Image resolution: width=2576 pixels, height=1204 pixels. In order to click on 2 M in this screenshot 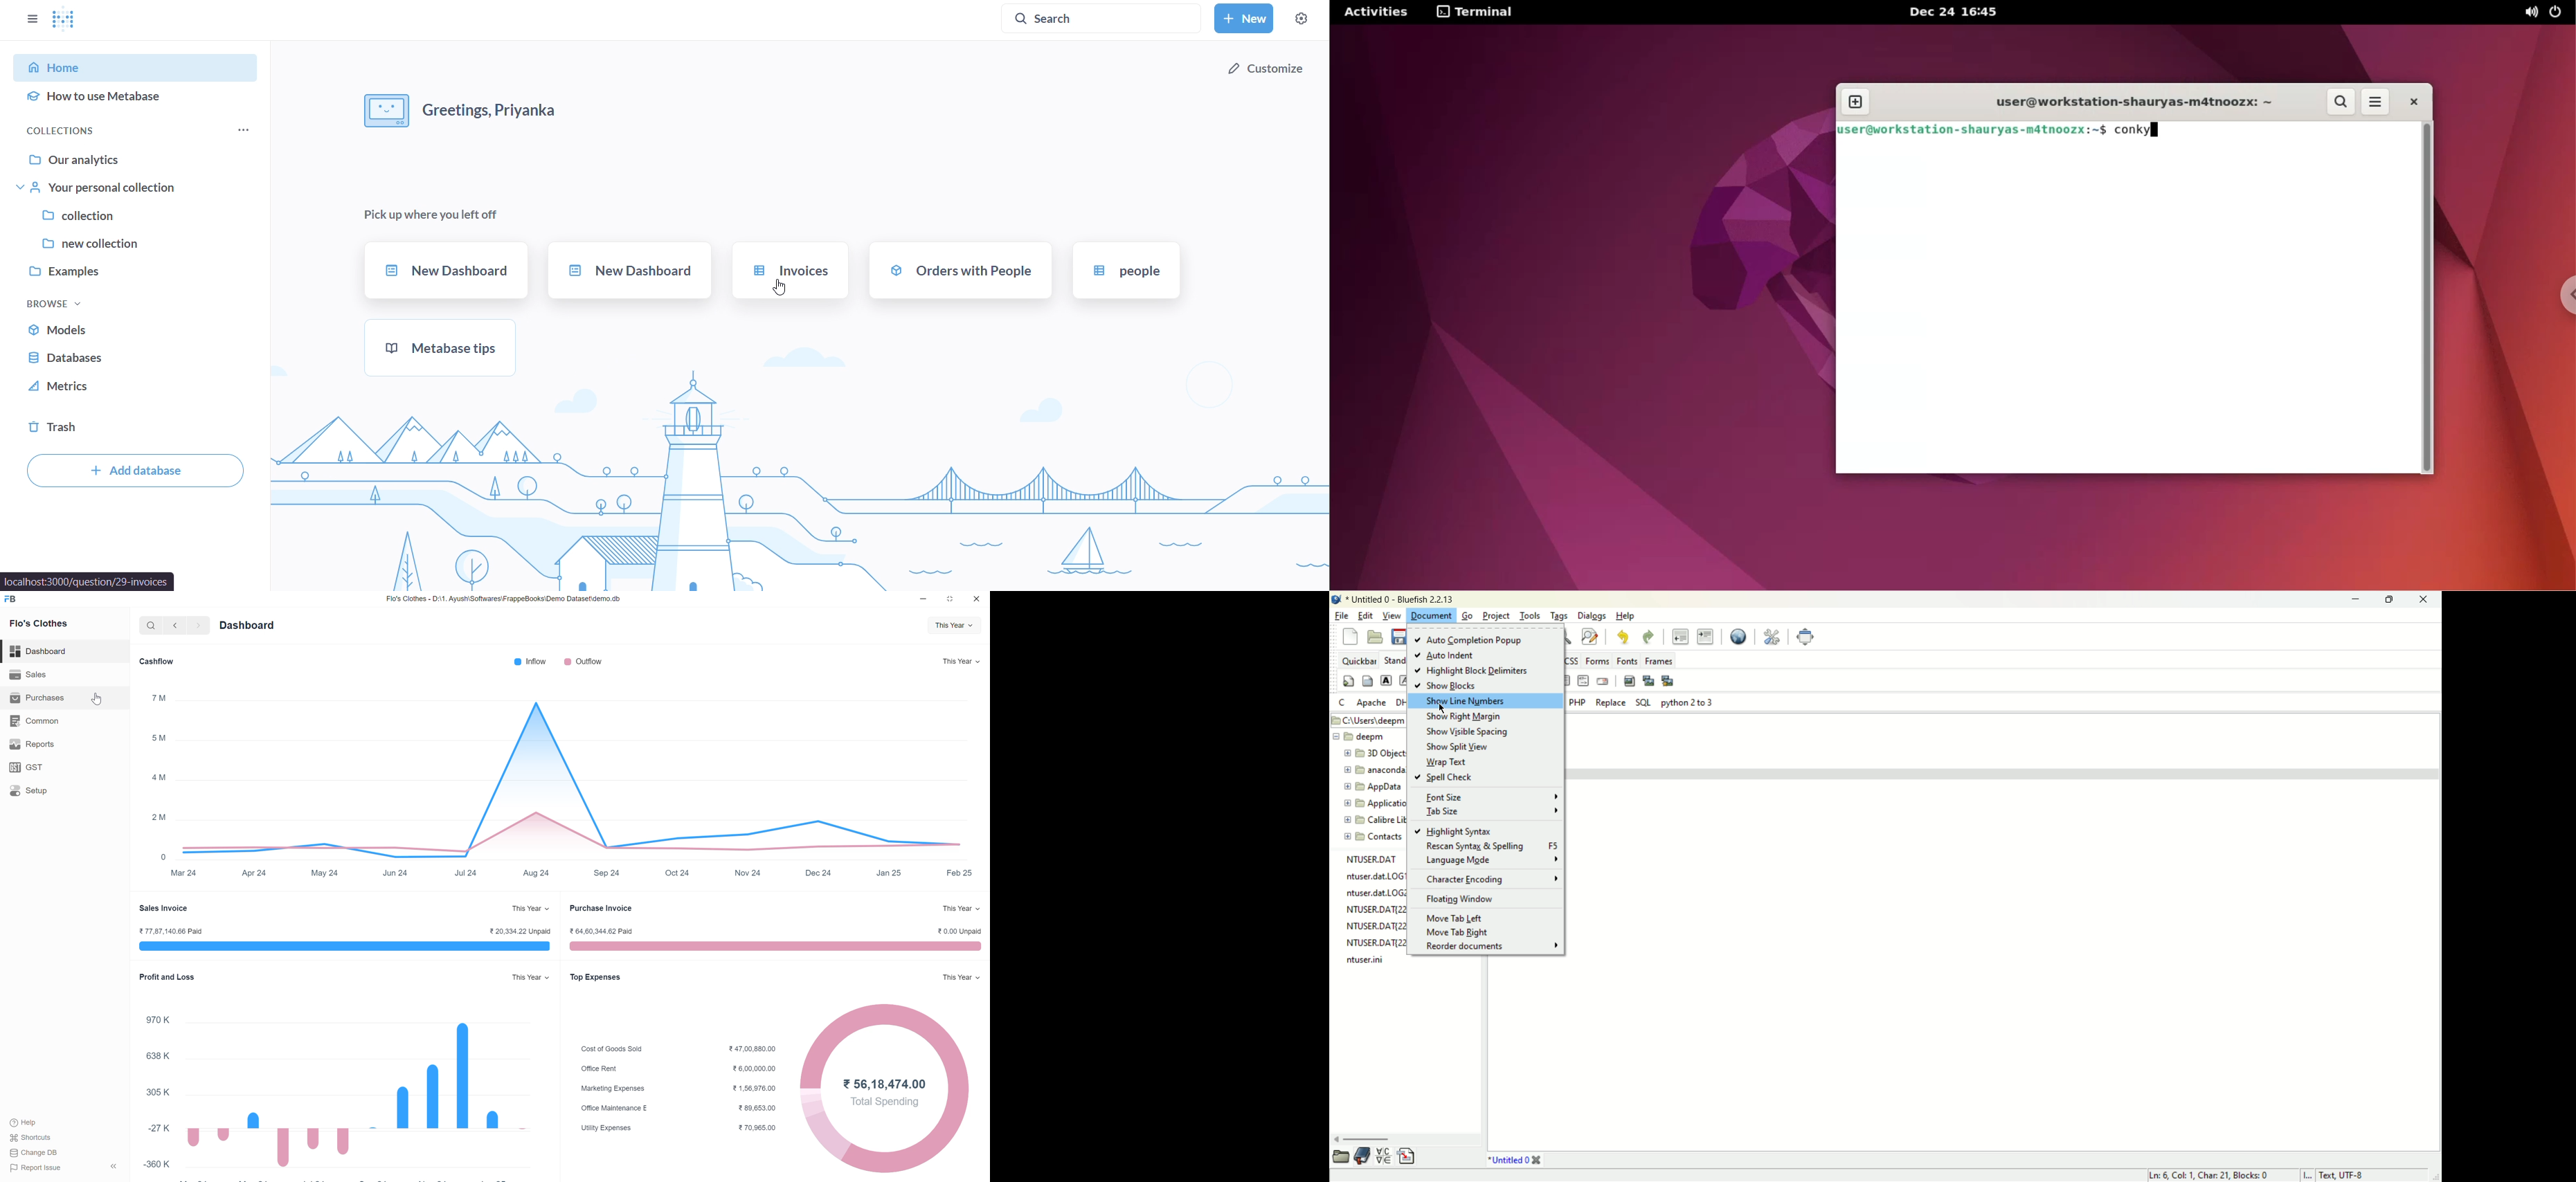, I will do `click(160, 818)`.